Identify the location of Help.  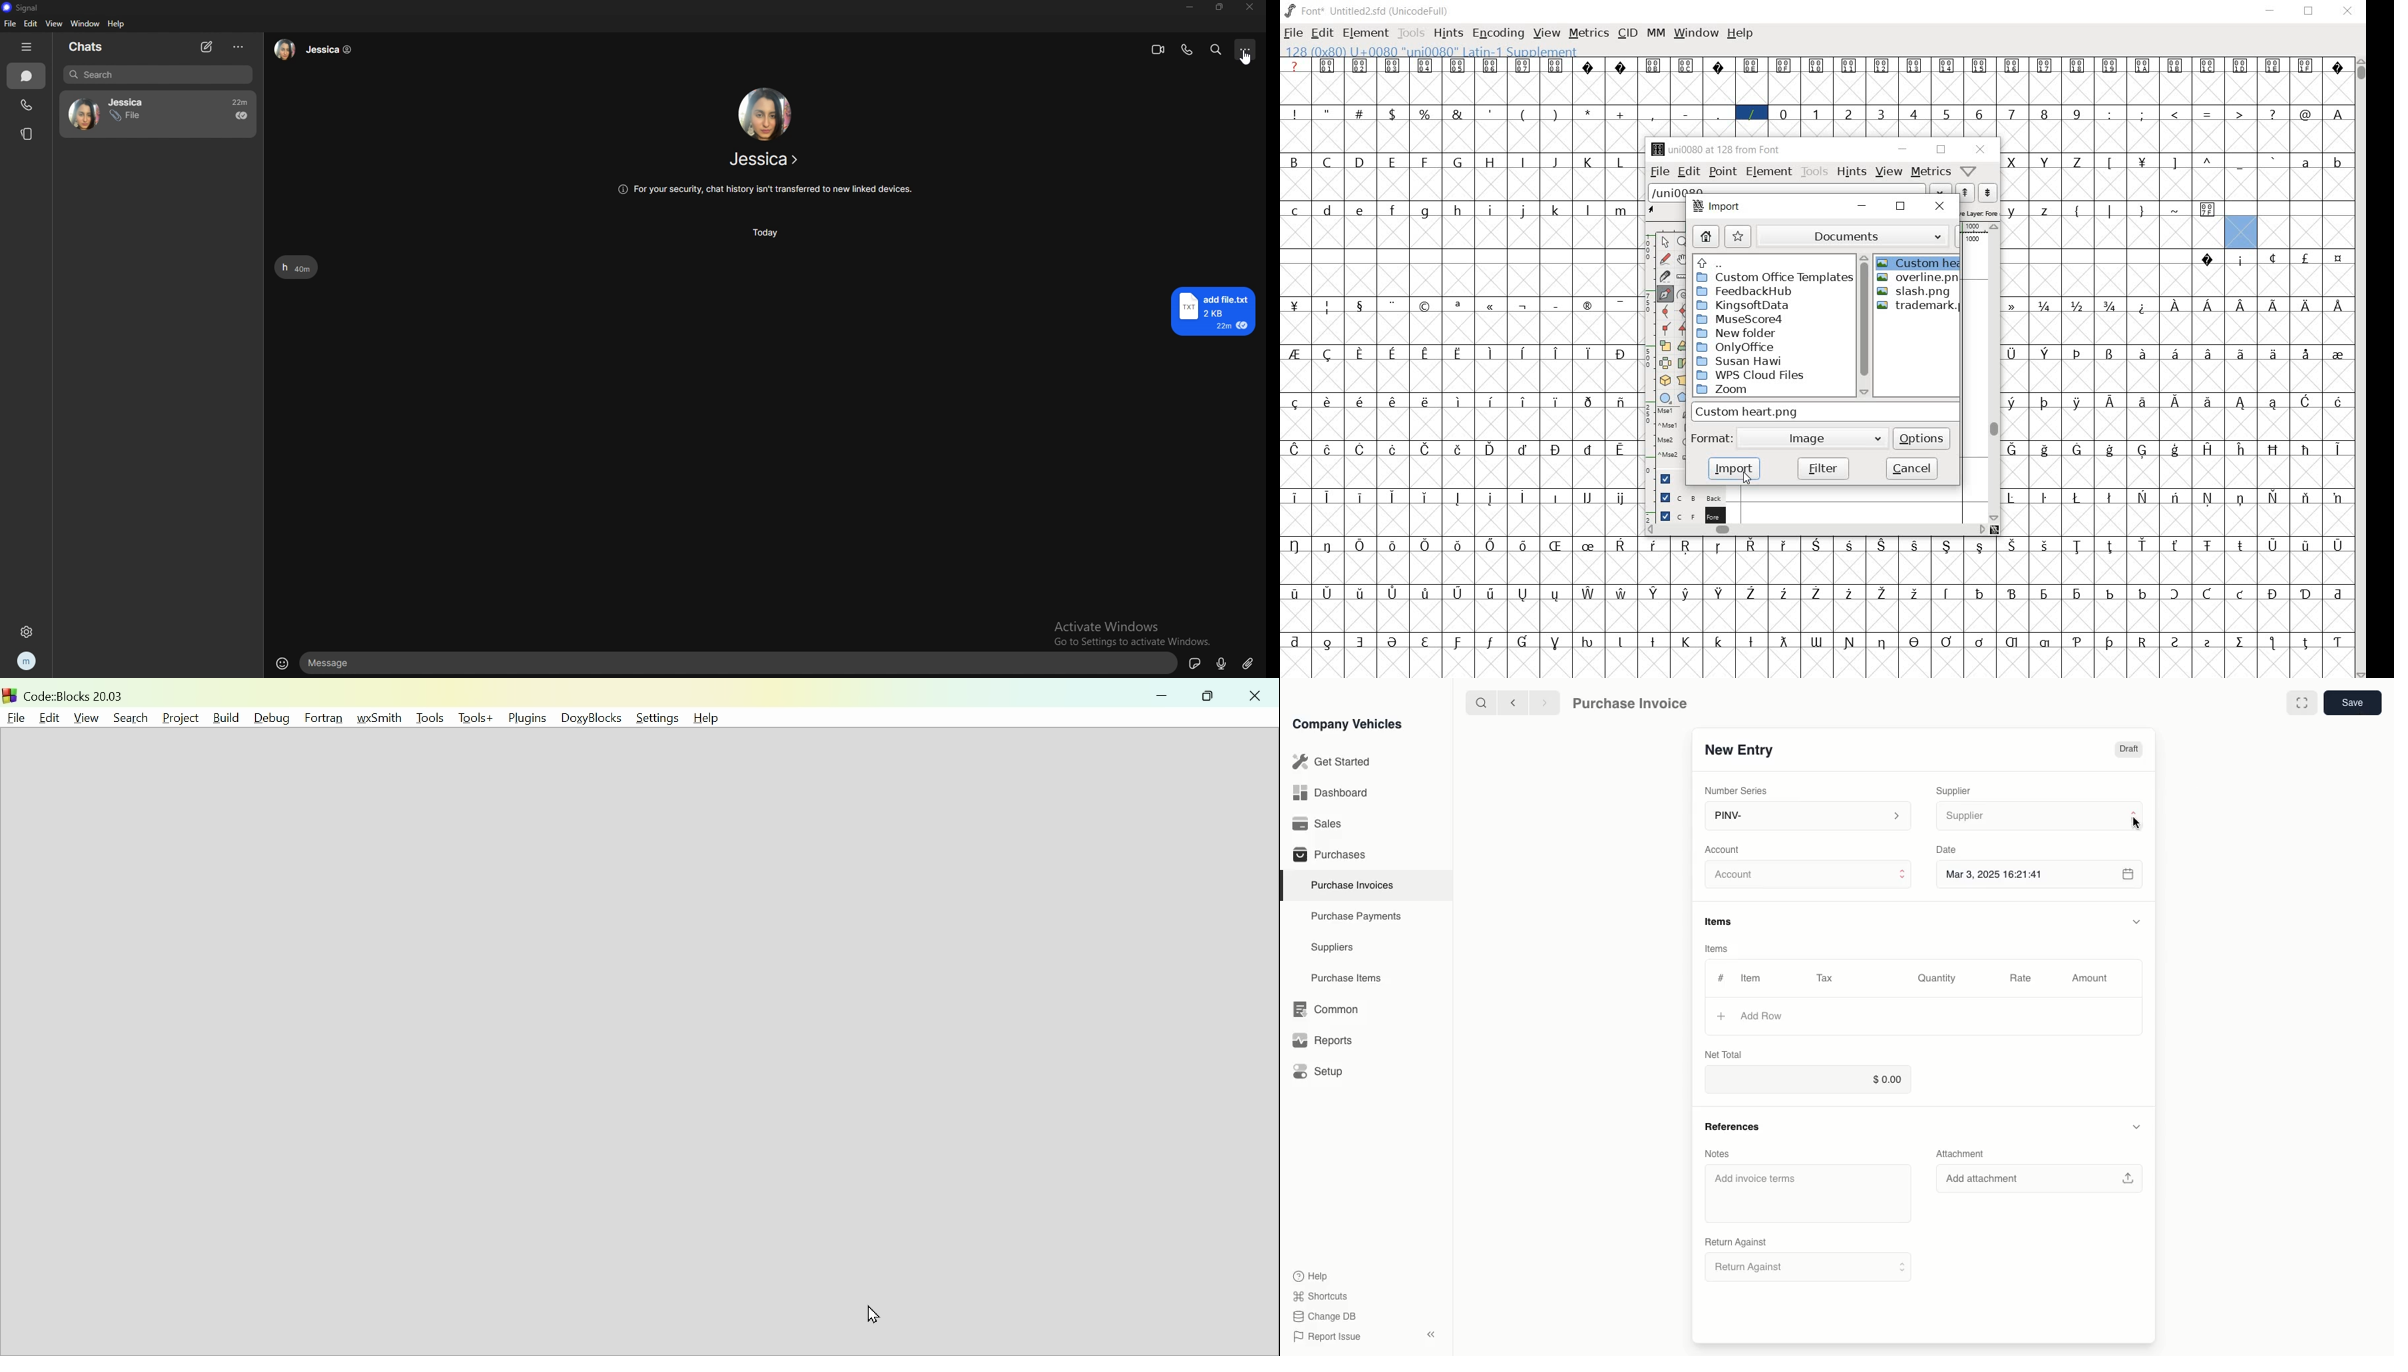
(1314, 1276).